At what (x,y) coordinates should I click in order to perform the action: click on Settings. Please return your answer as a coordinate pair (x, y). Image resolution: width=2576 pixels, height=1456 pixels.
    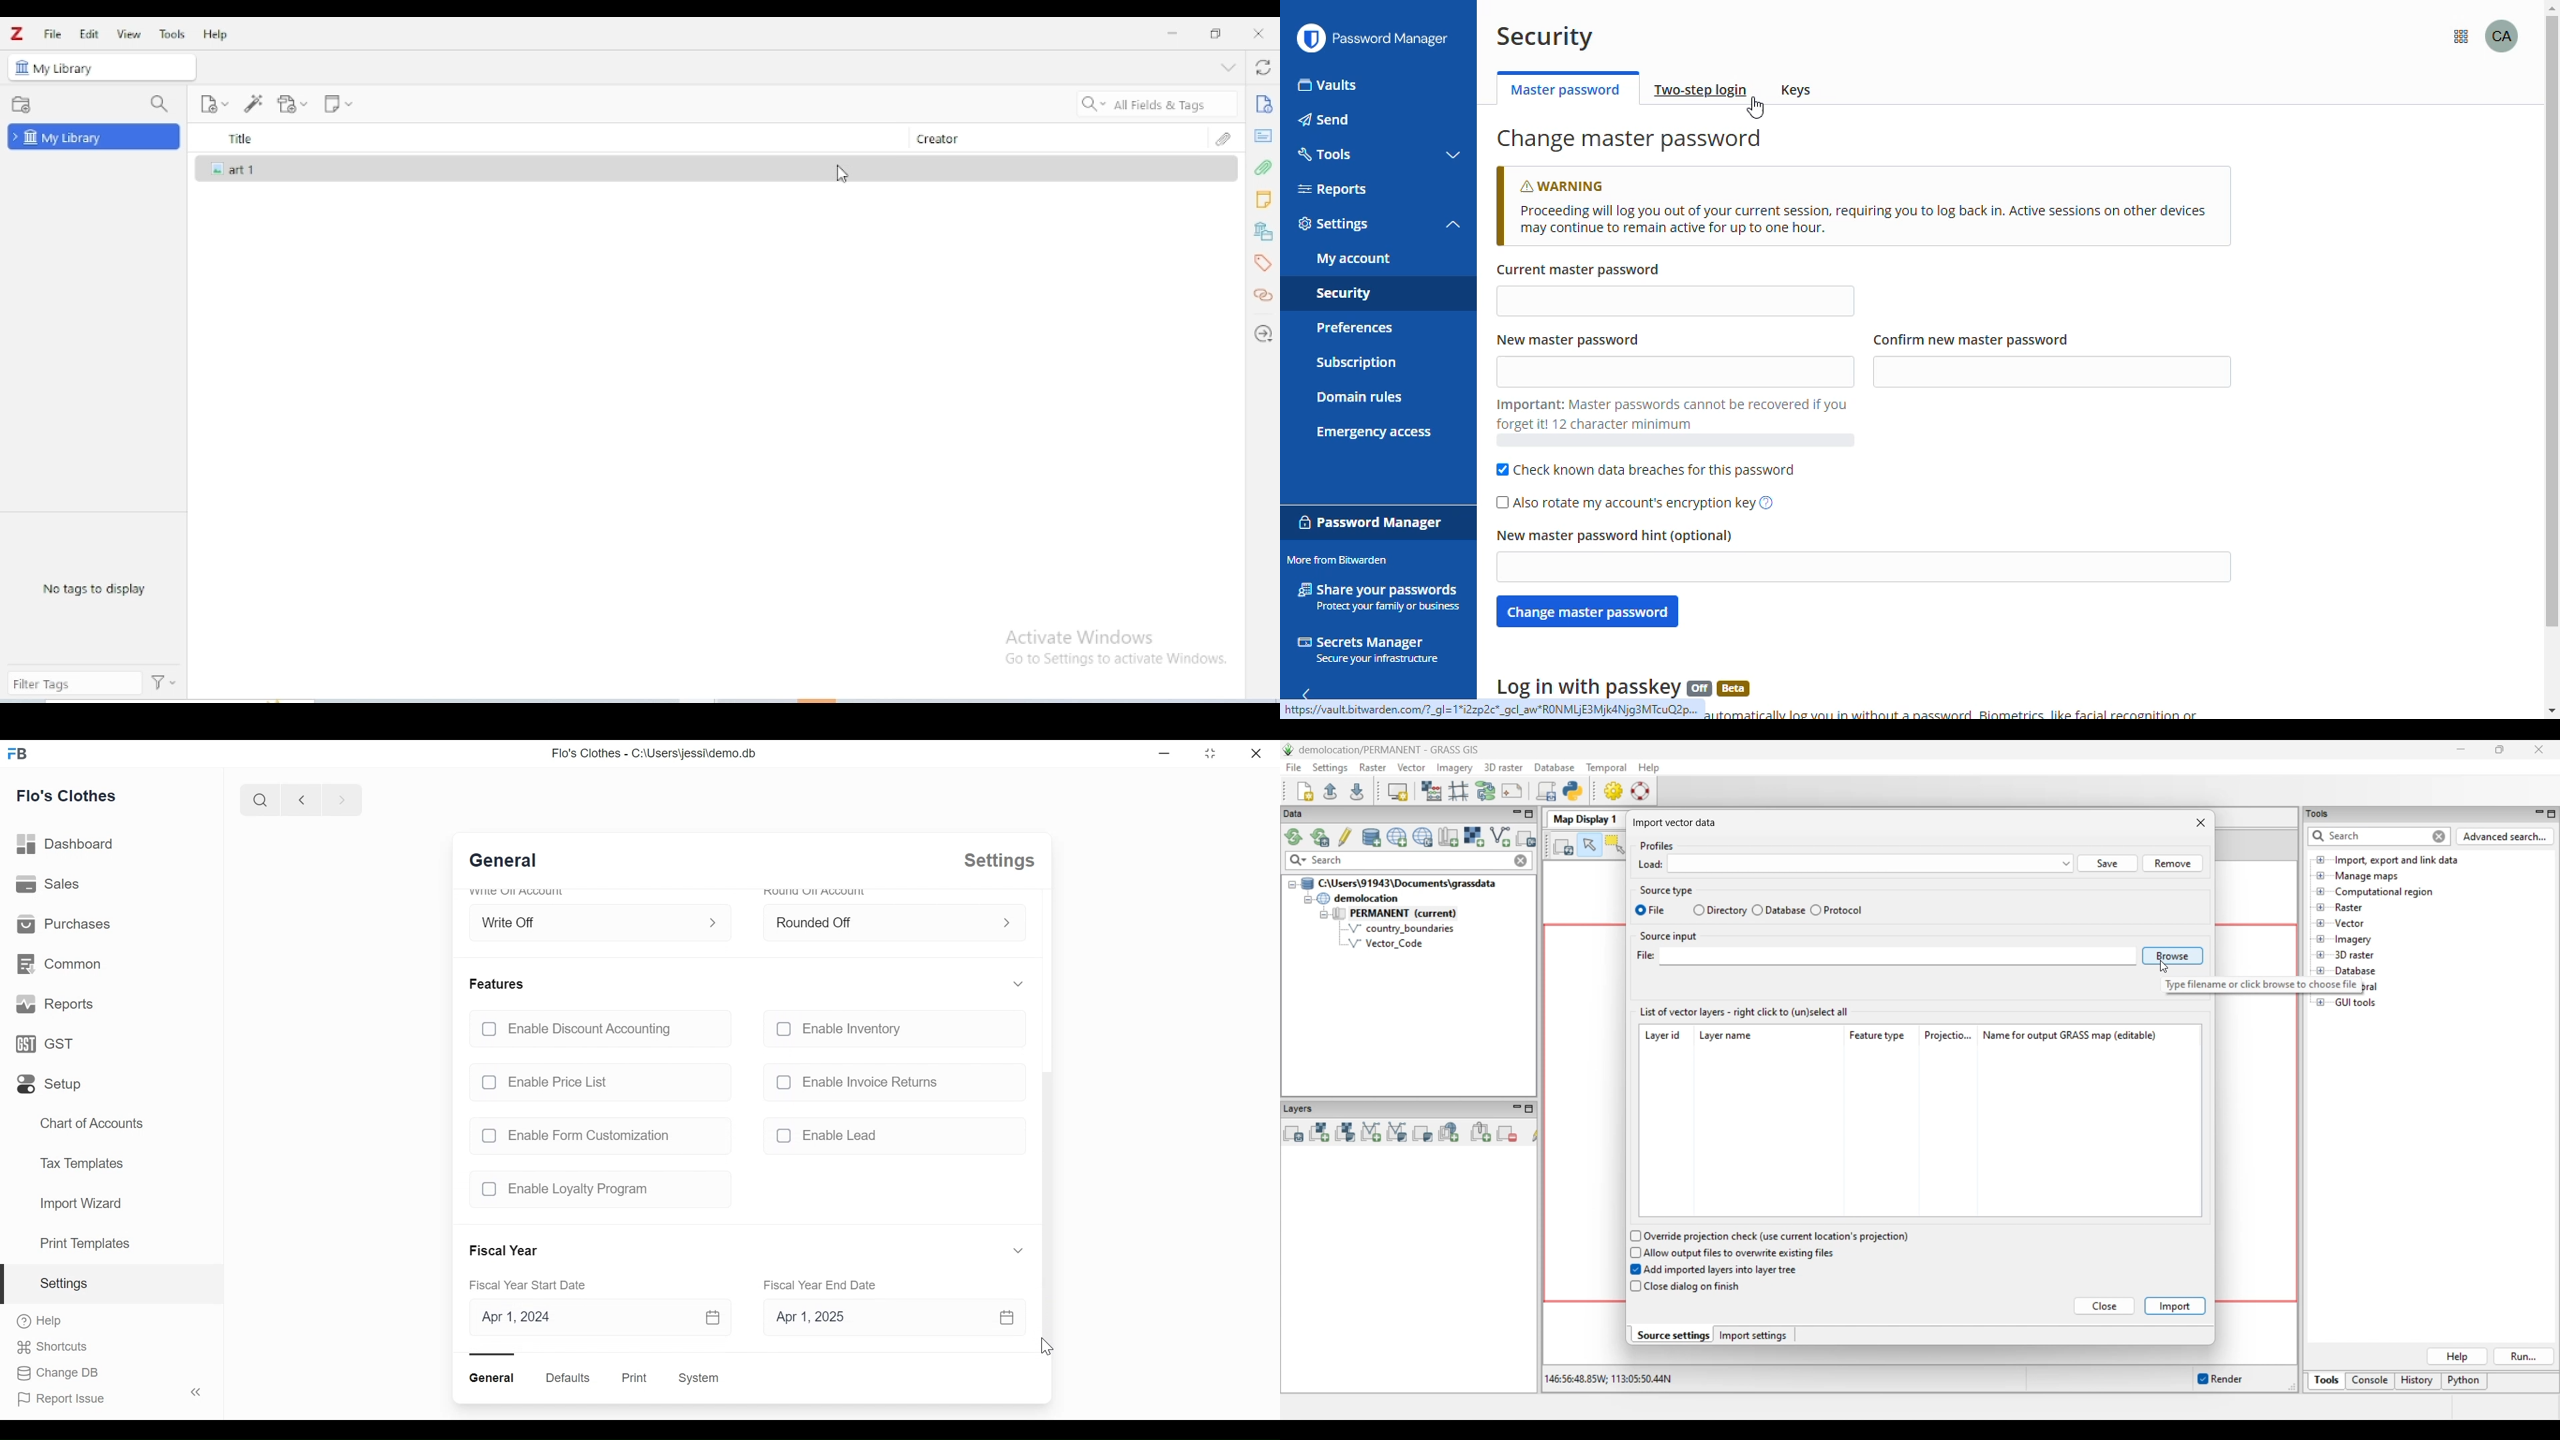
    Looking at the image, I should click on (997, 861).